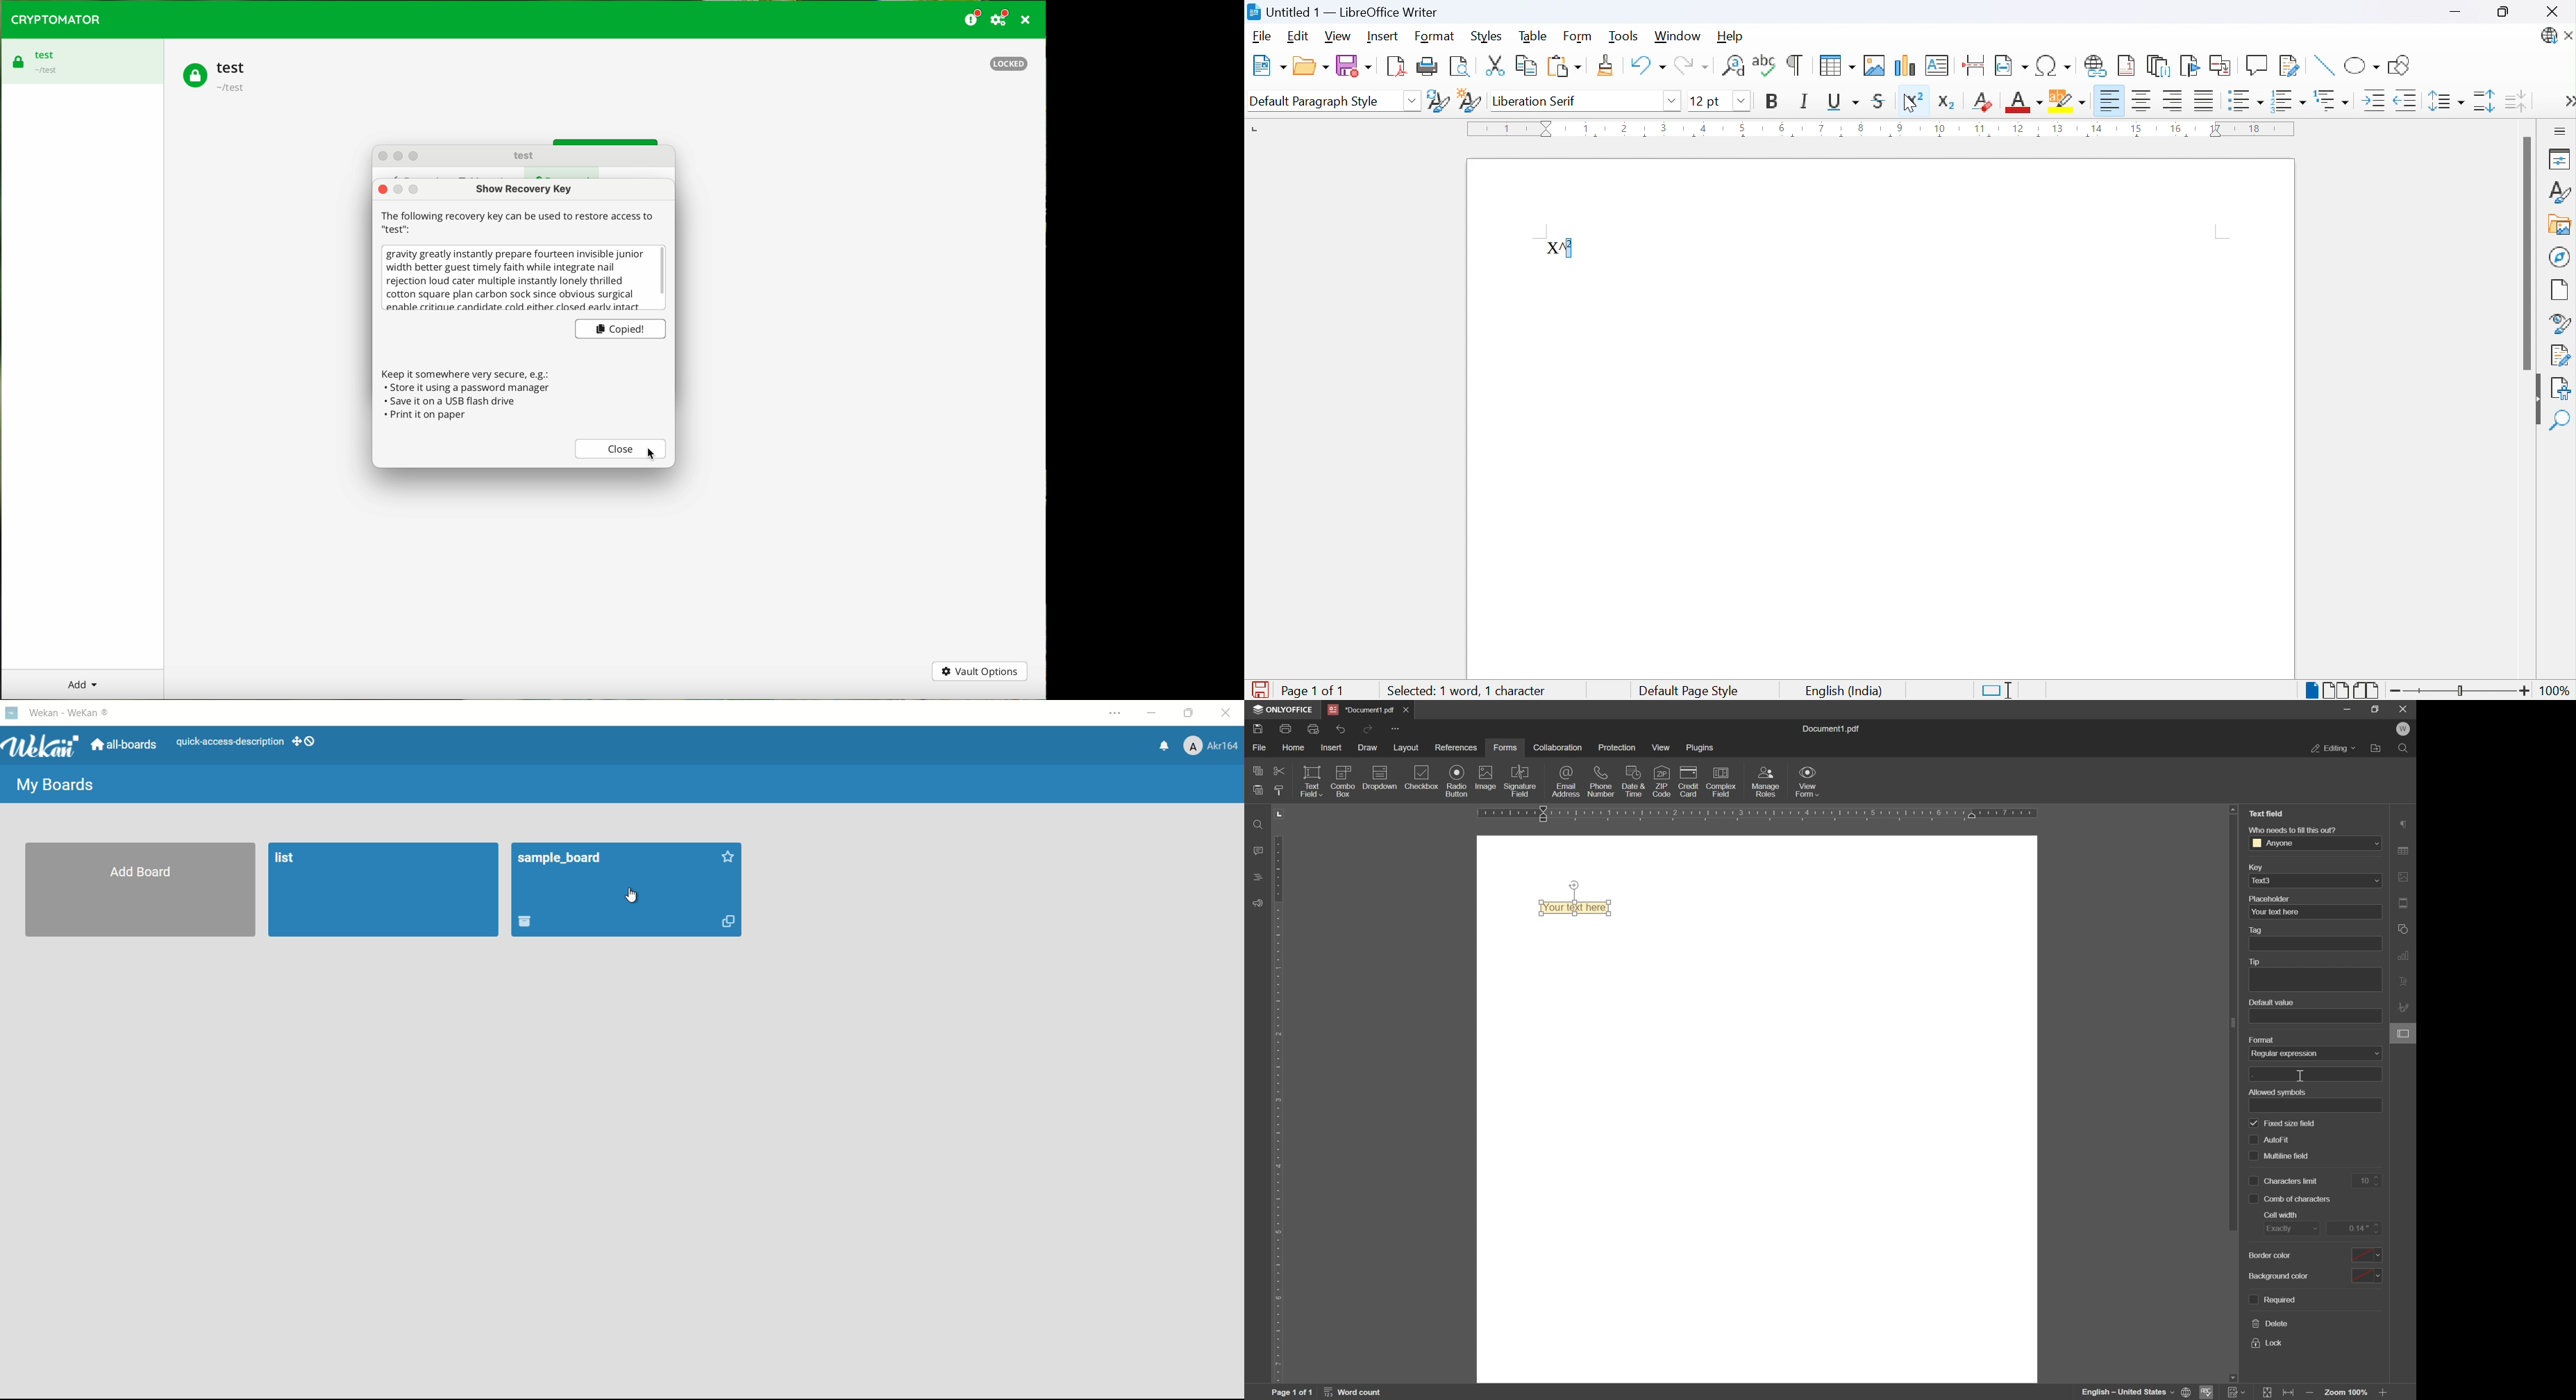 The width and height of the screenshot is (2576, 1400). What do you see at coordinates (1673, 101) in the screenshot?
I see `Drop down` at bounding box center [1673, 101].